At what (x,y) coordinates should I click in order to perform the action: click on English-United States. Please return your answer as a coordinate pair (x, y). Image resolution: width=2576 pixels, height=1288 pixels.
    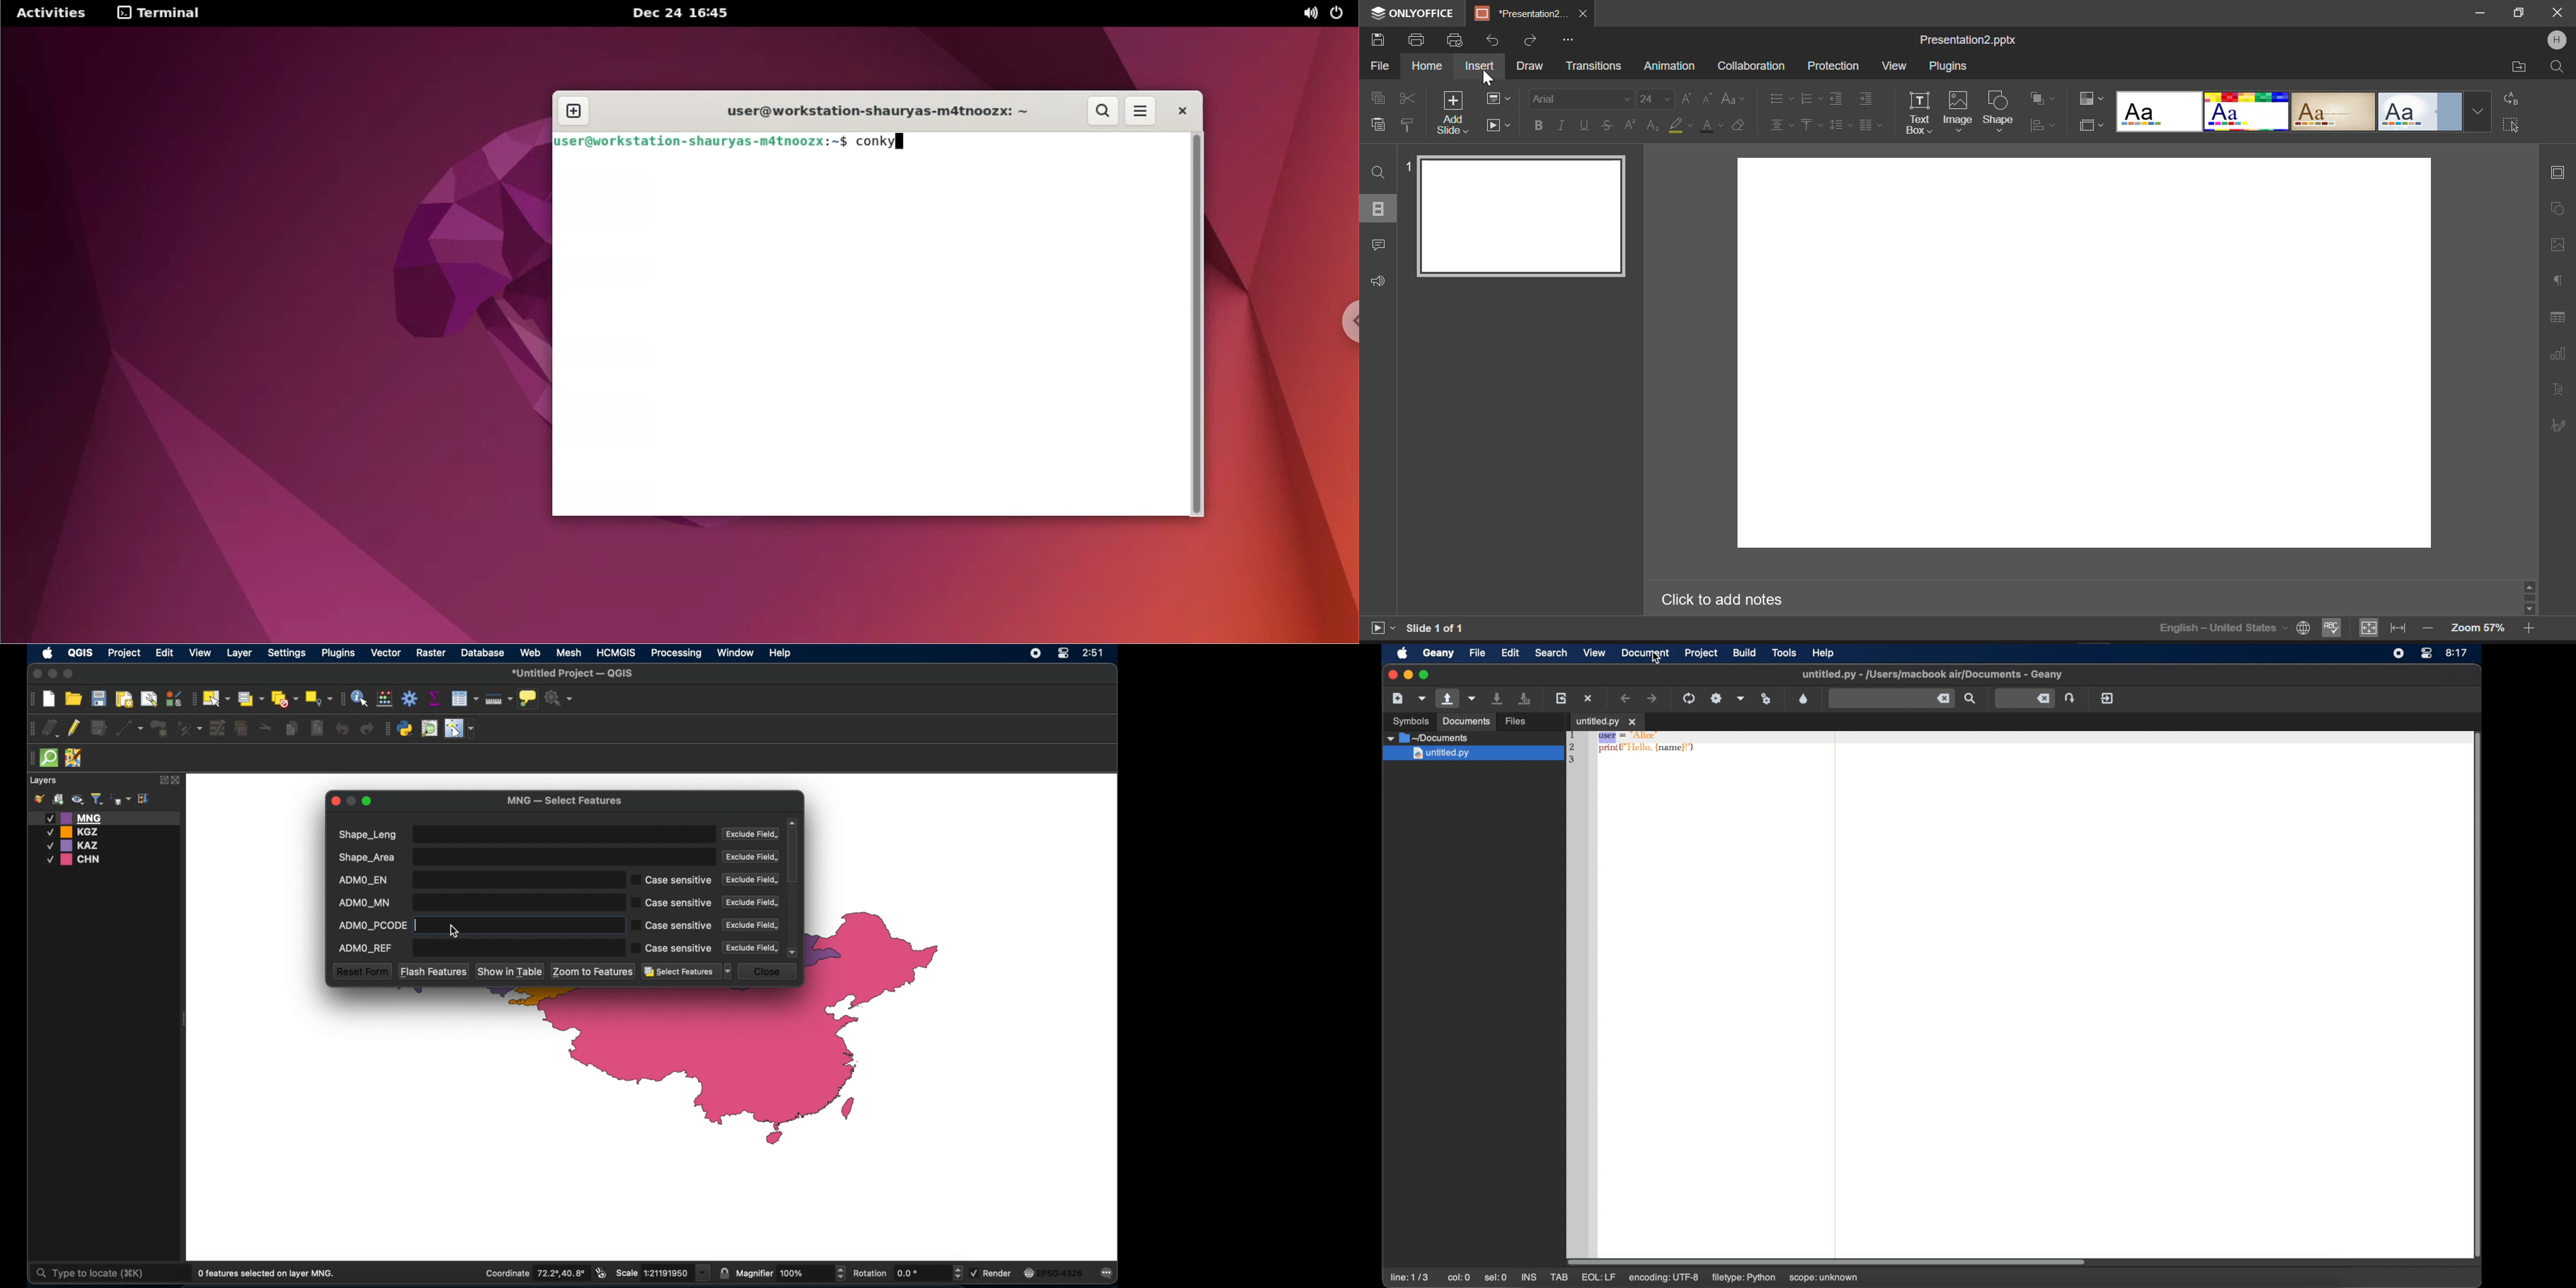
    Looking at the image, I should click on (2233, 628).